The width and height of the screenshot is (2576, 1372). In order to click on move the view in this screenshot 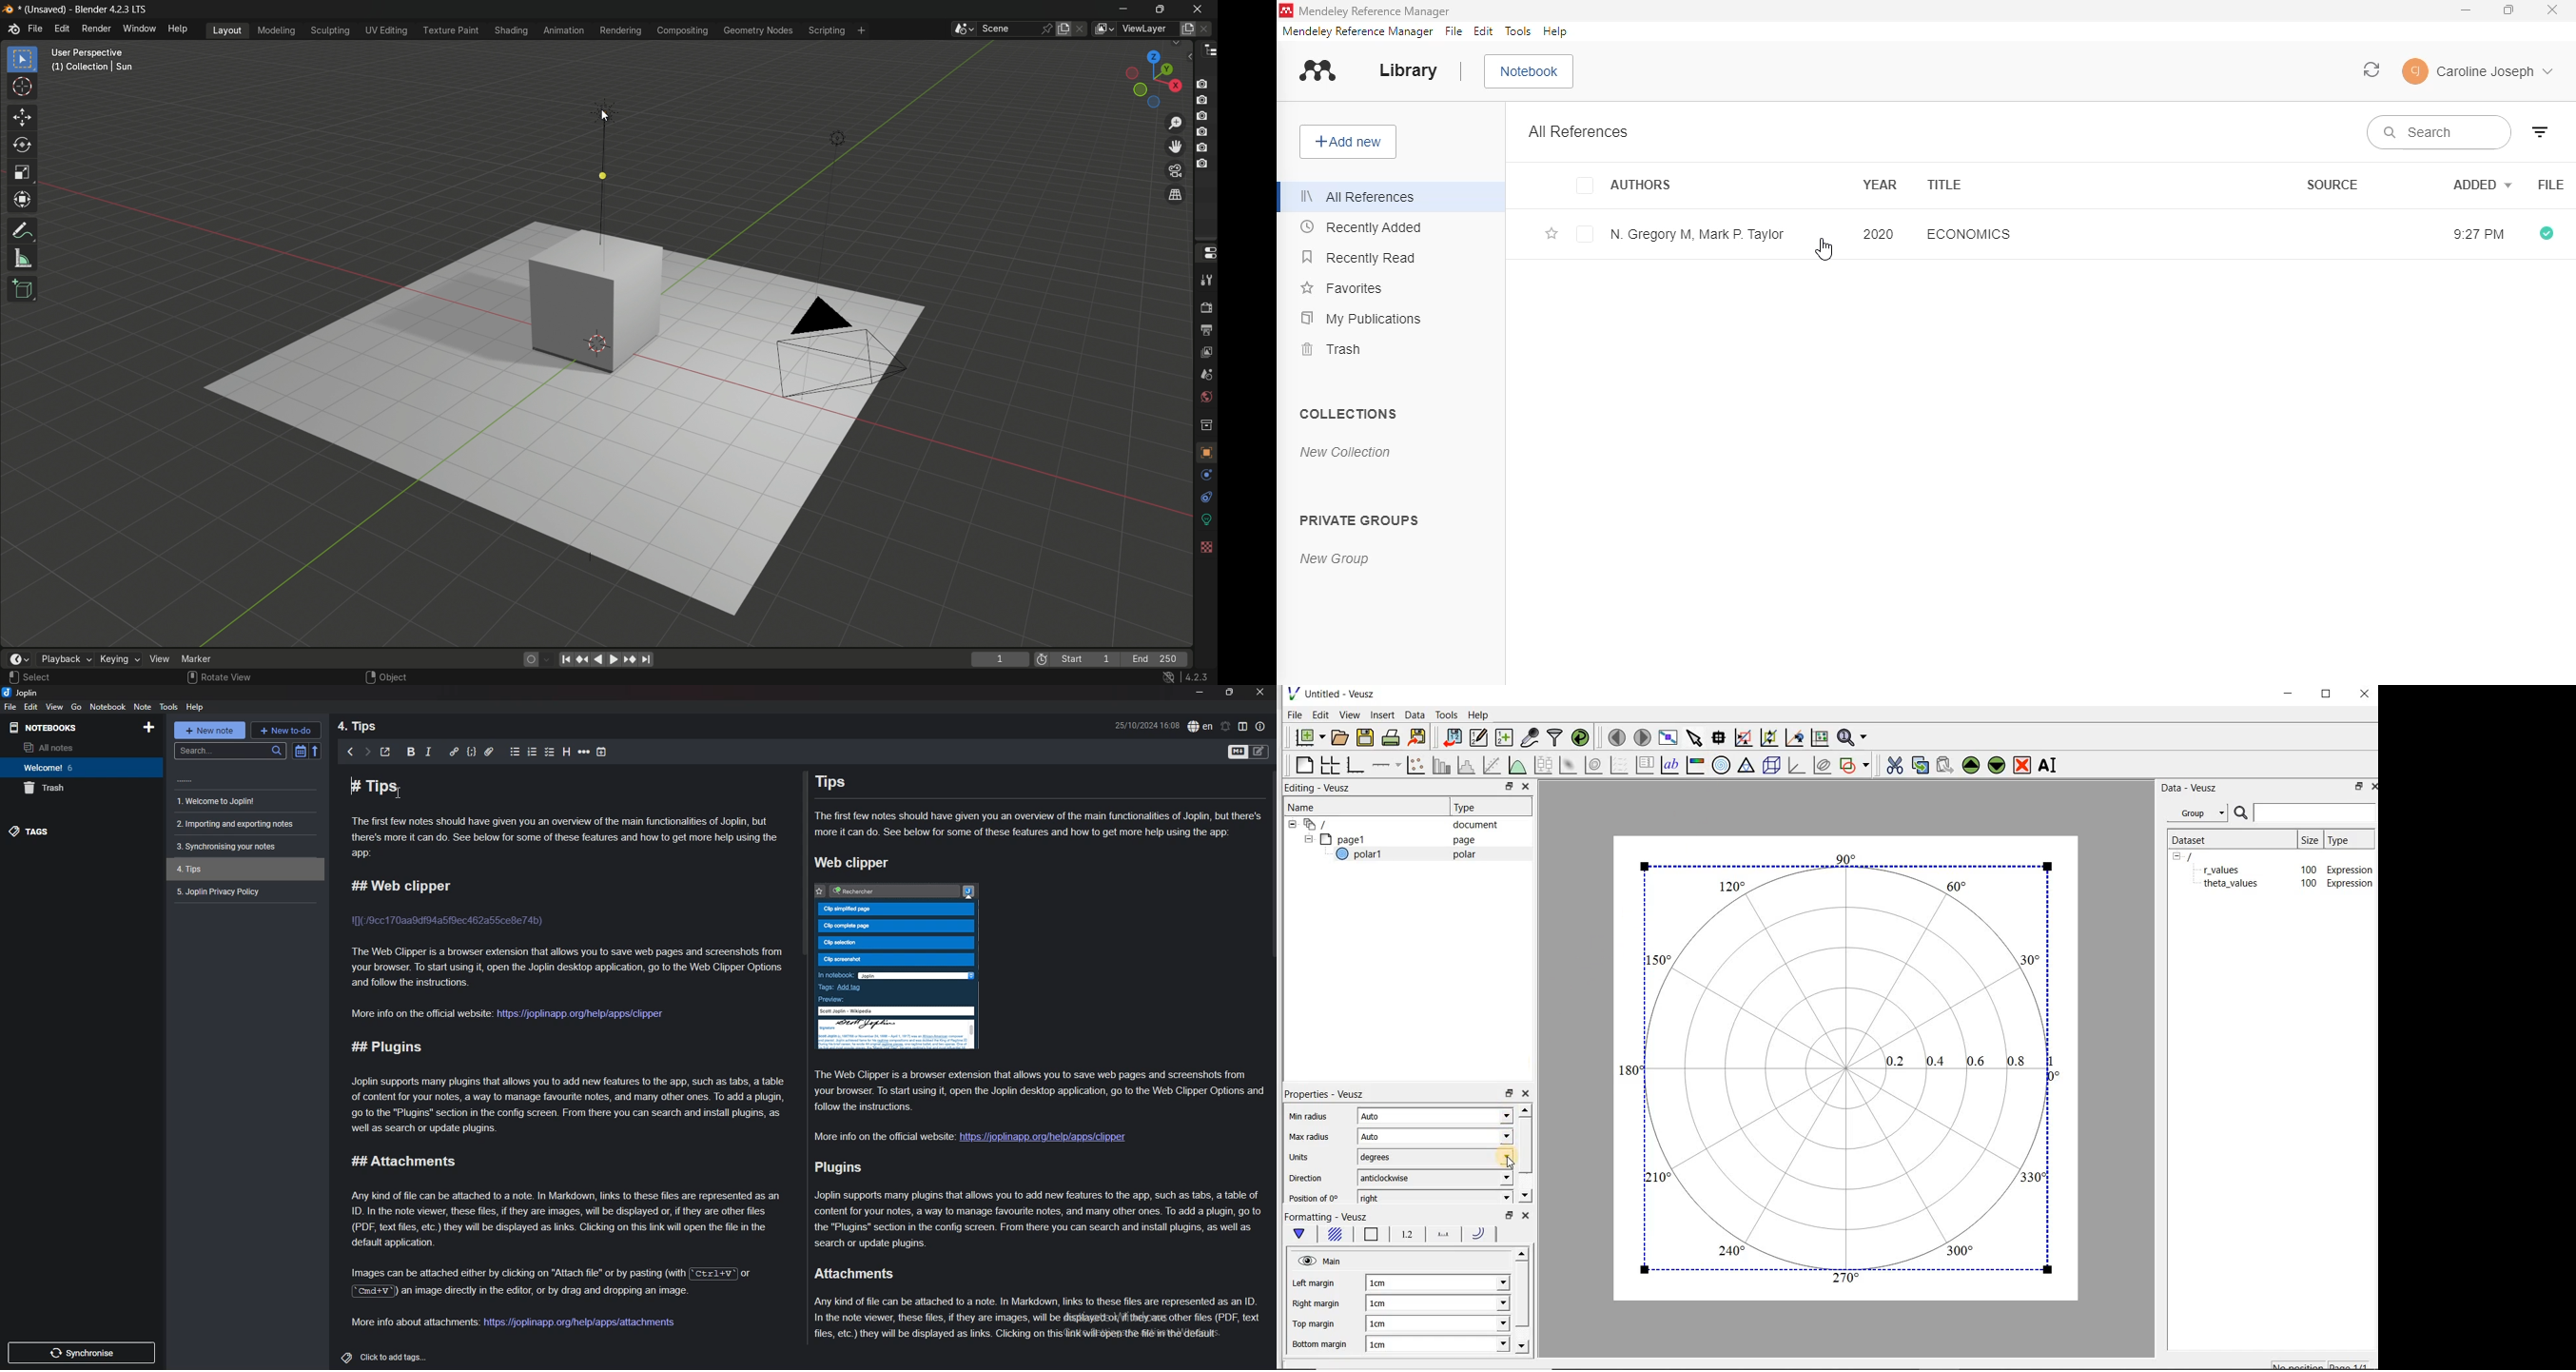, I will do `click(1175, 146)`.